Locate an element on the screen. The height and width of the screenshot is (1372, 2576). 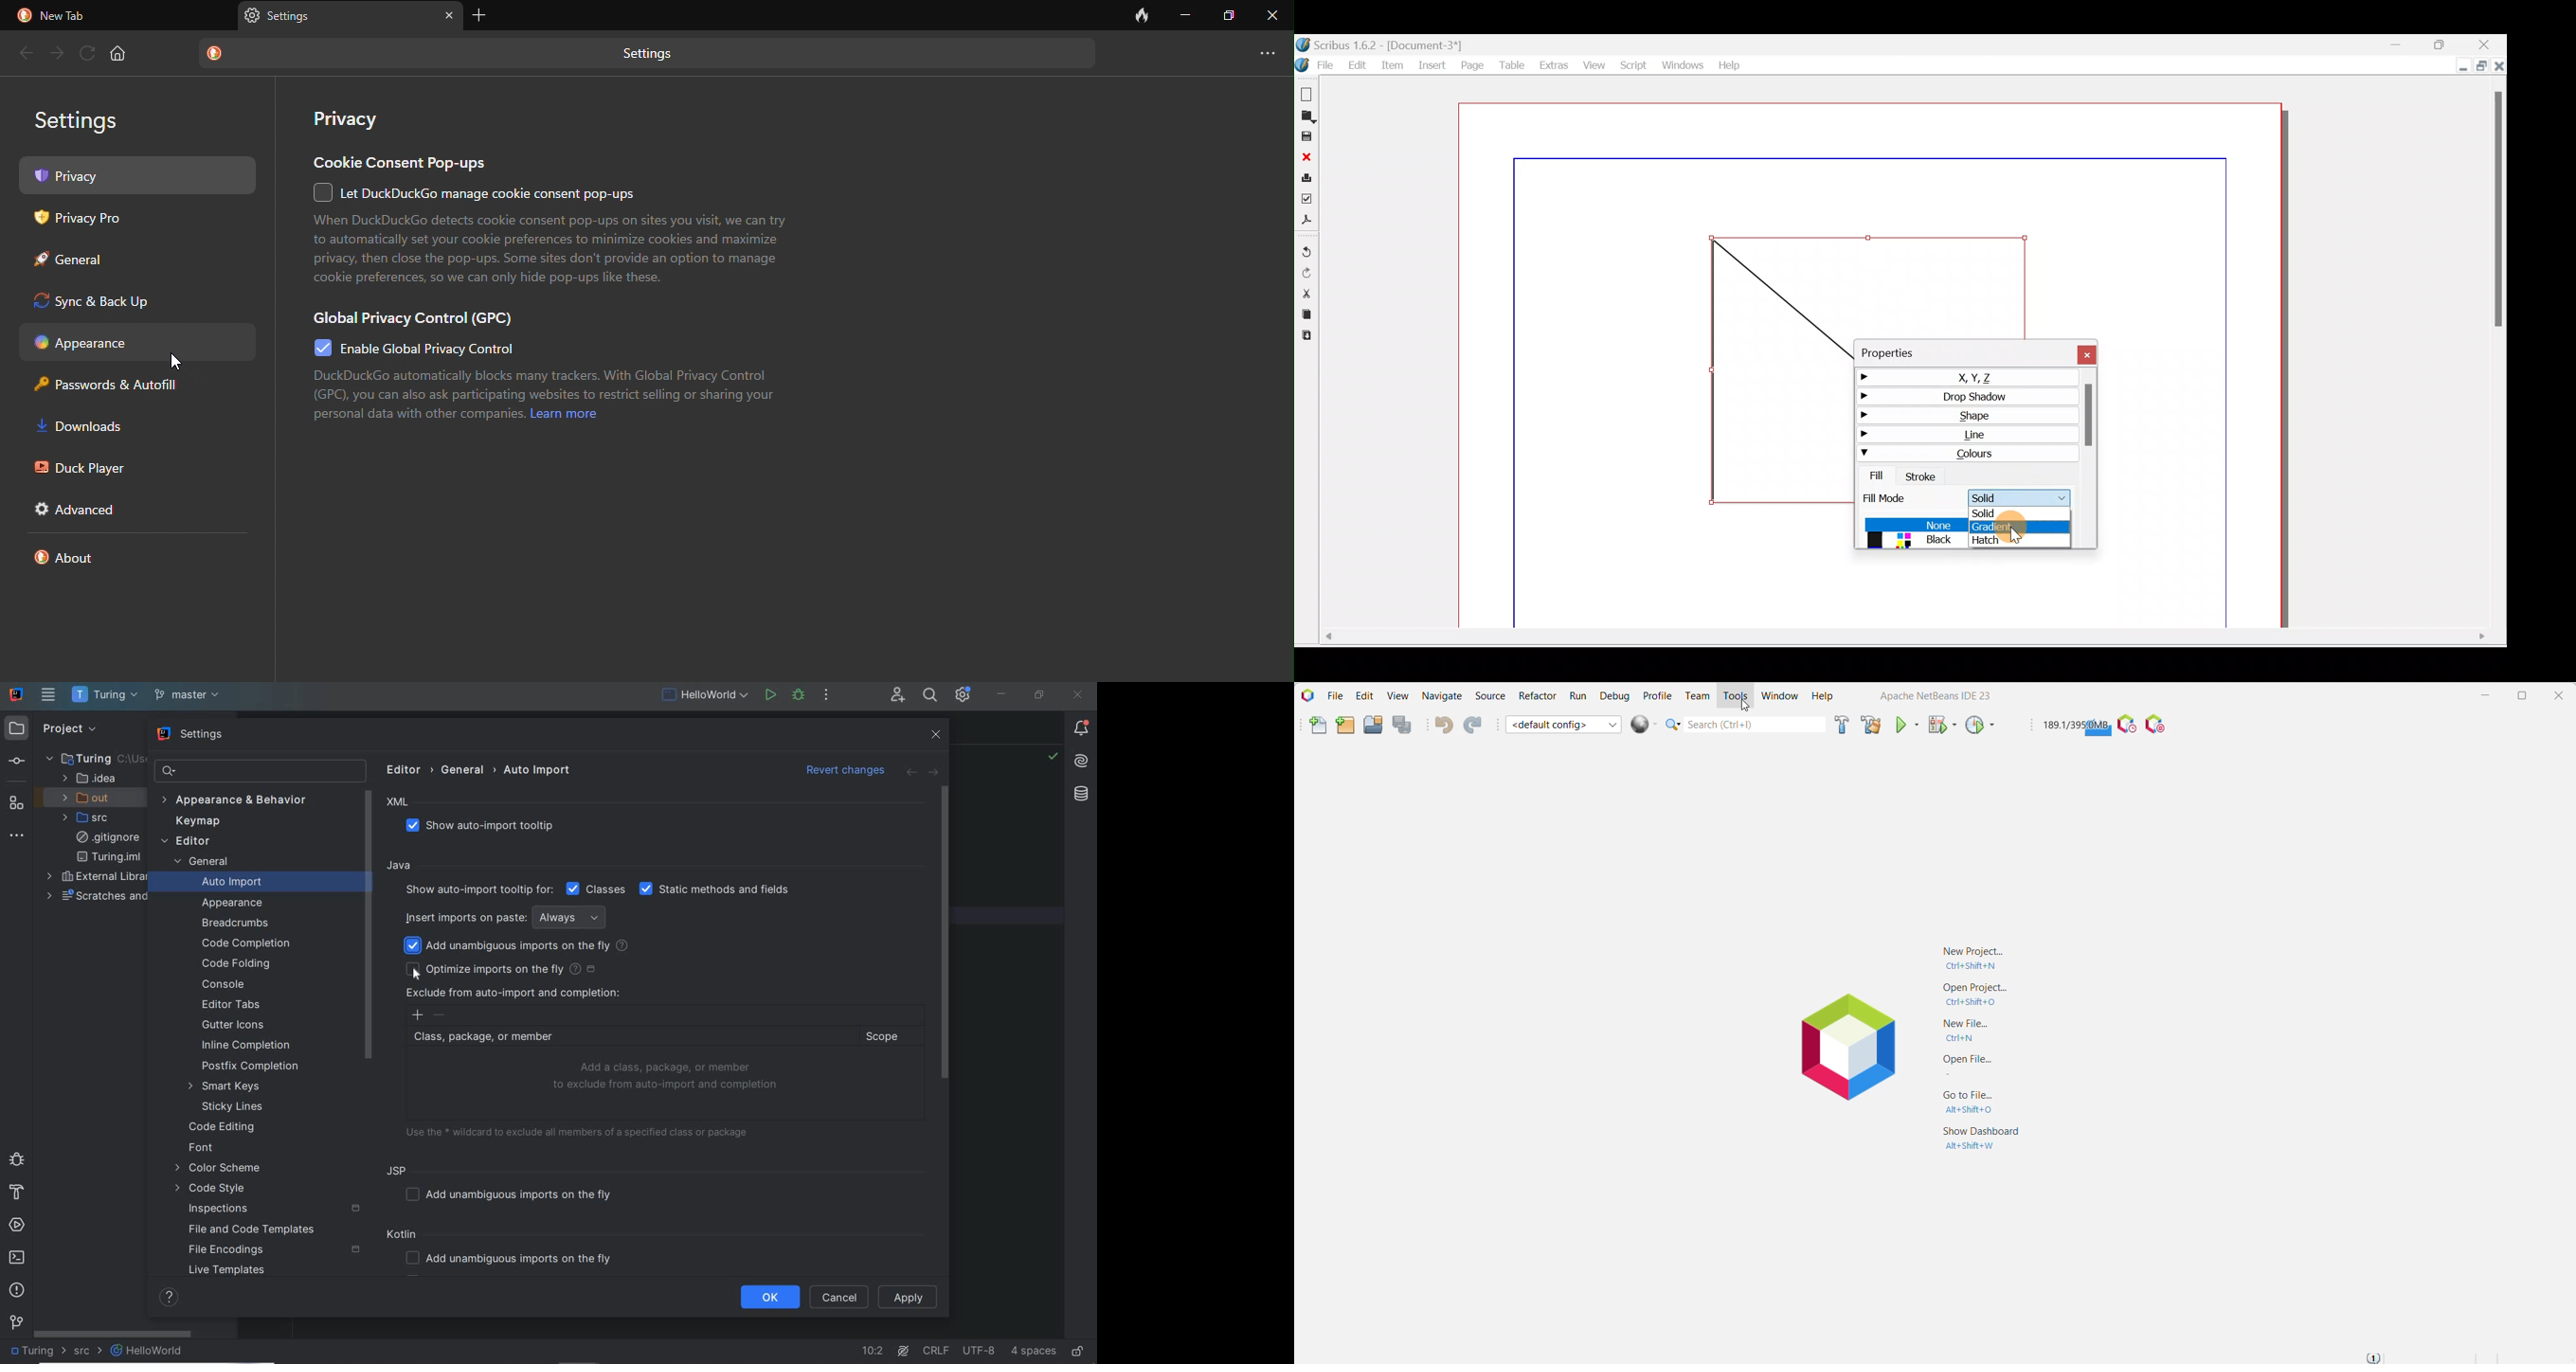
close is located at coordinates (1271, 14).